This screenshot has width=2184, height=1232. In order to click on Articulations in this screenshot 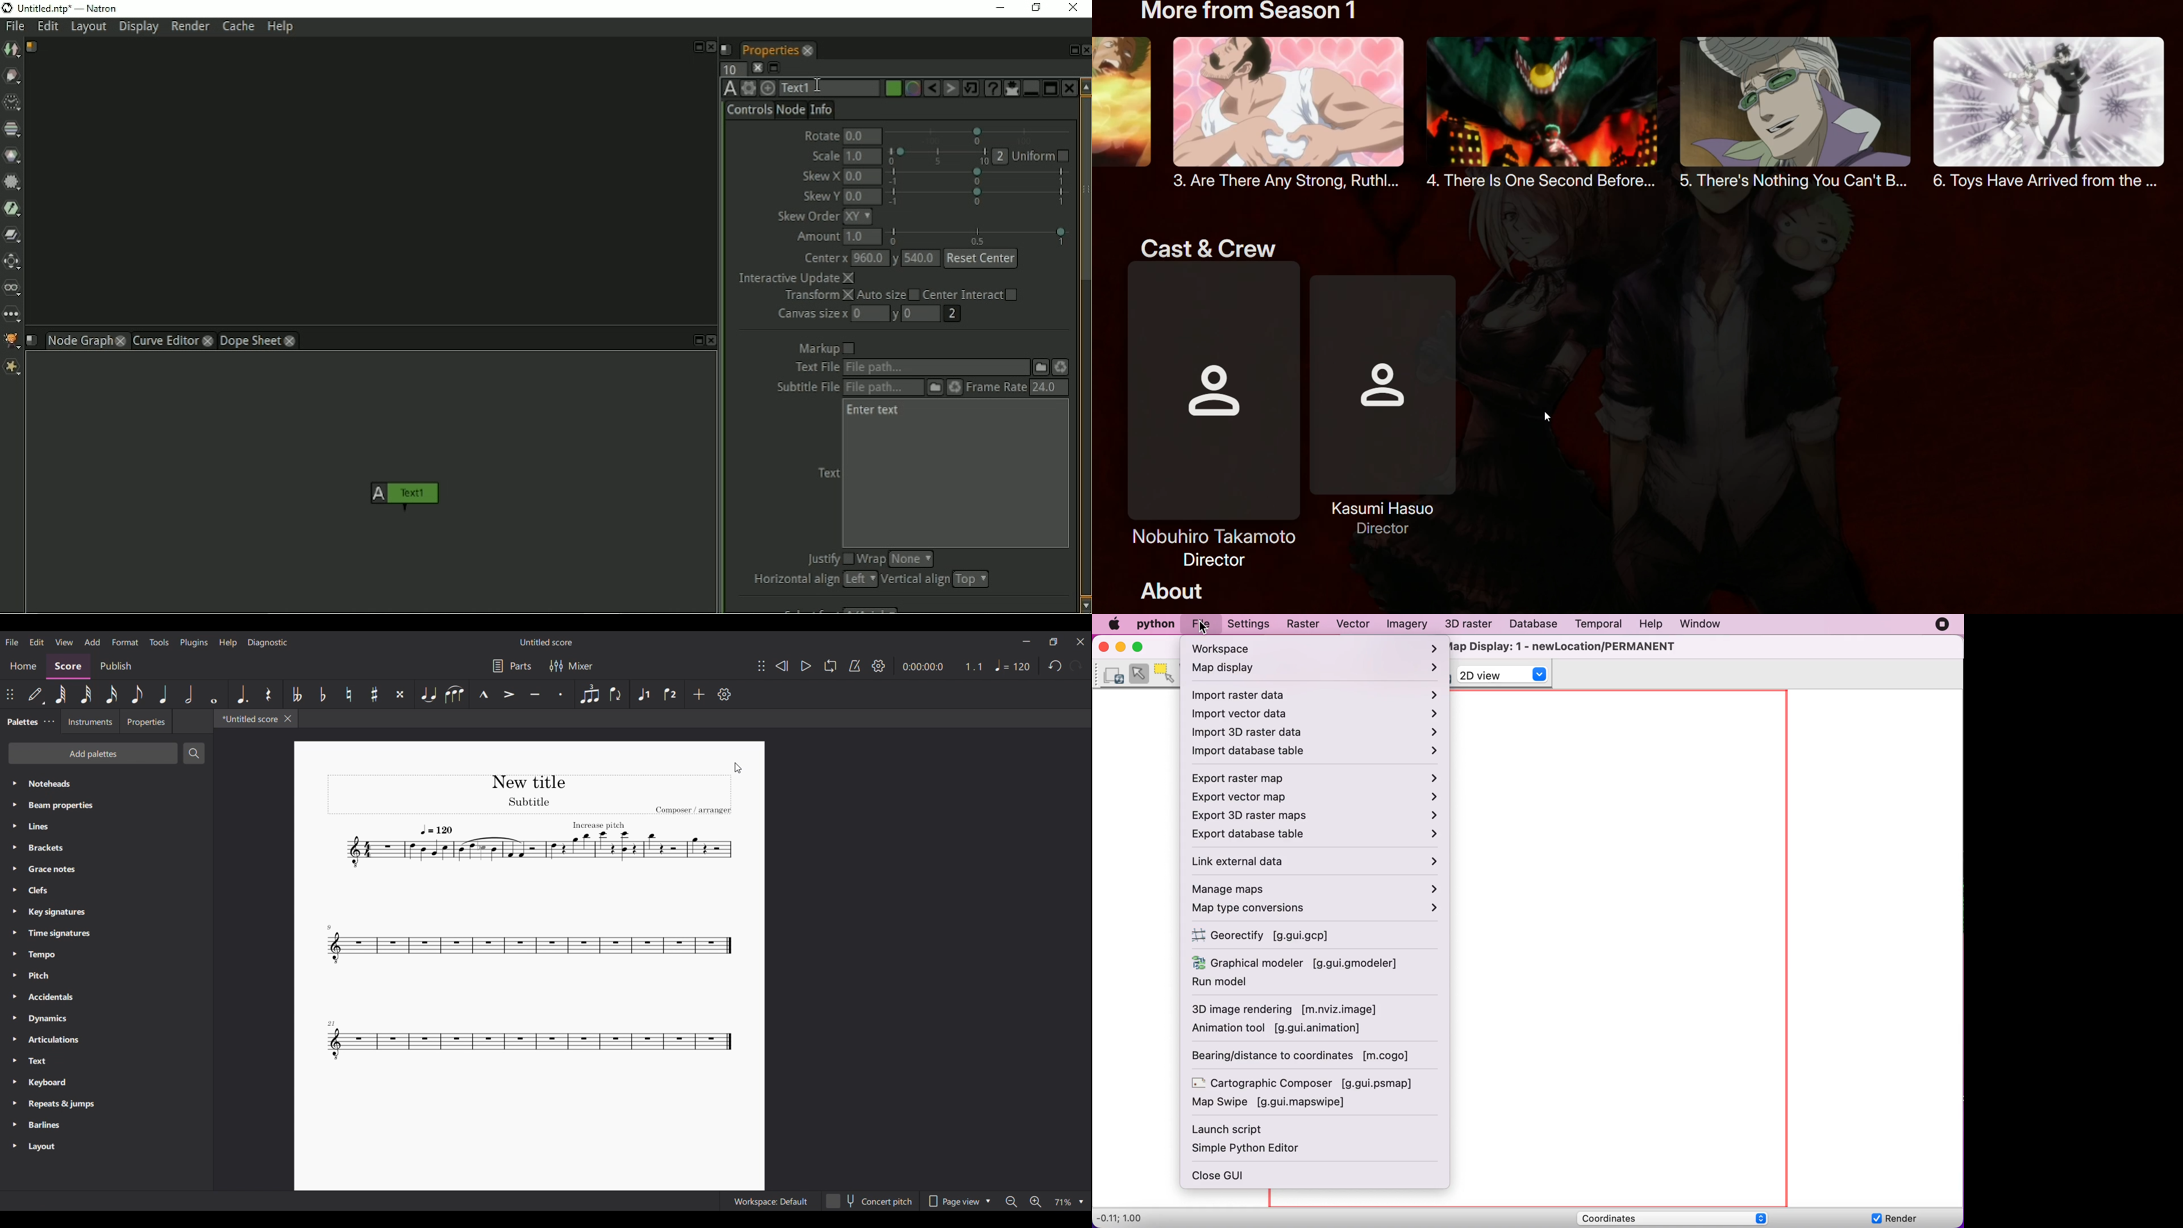, I will do `click(107, 1040)`.